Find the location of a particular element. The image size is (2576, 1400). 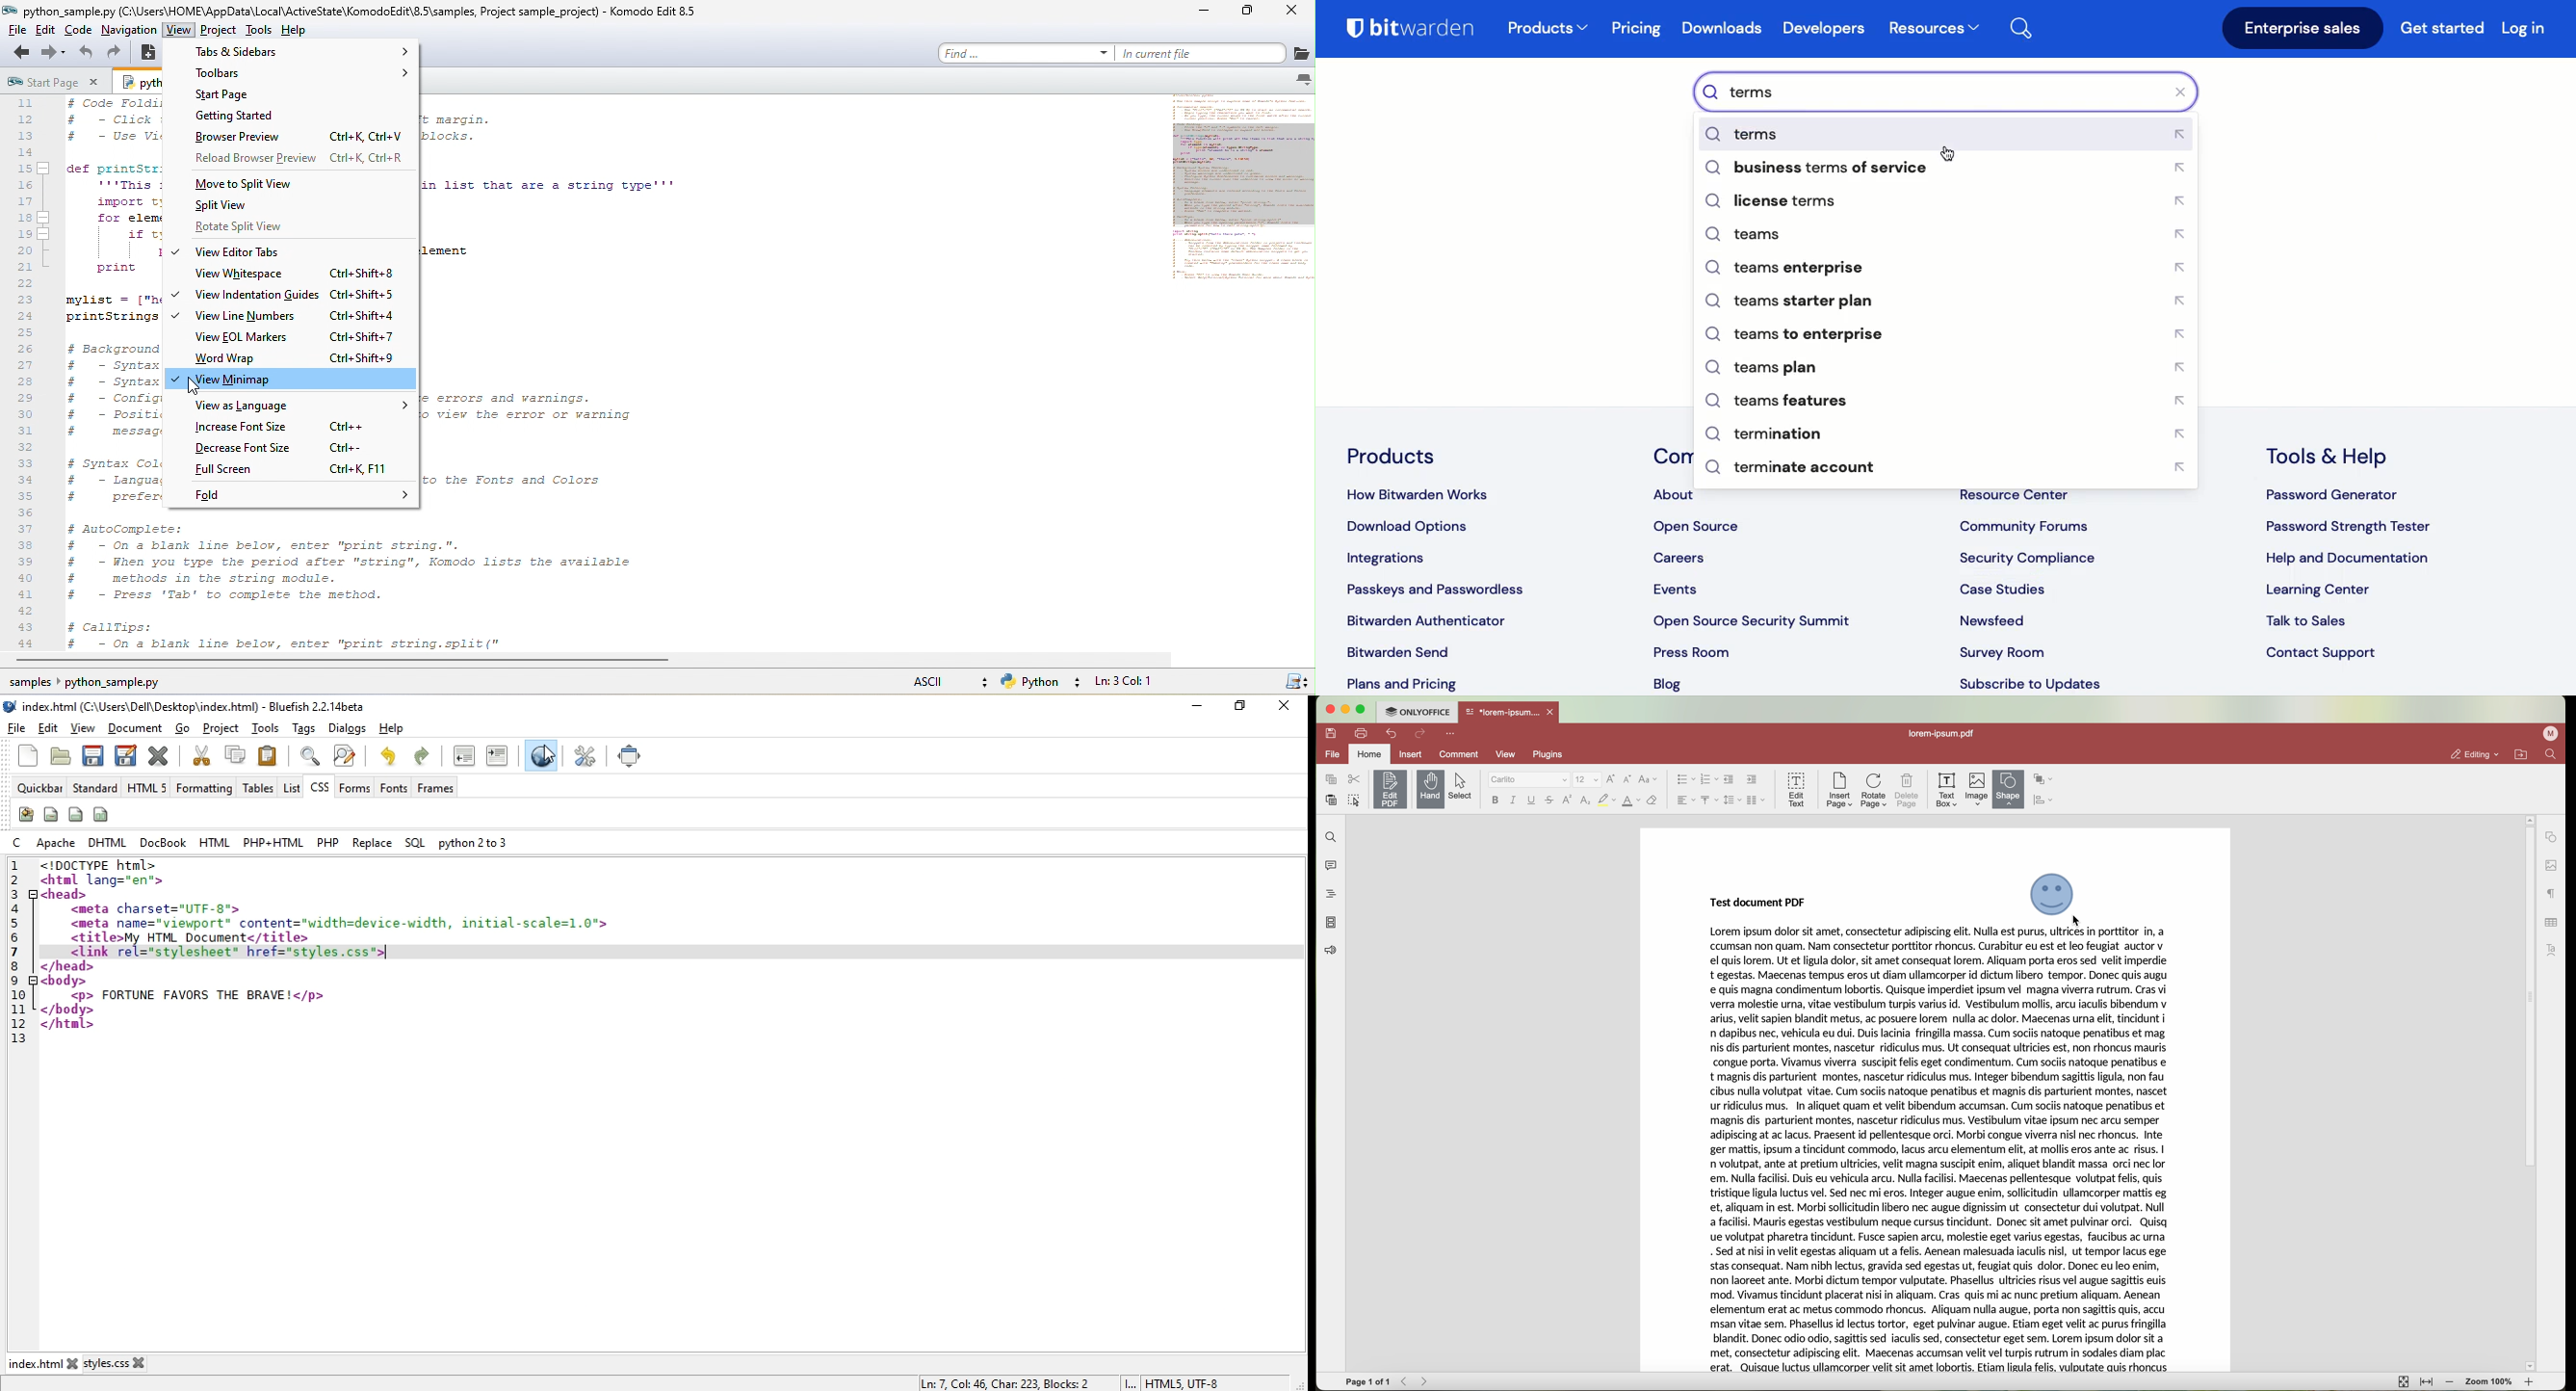

* index.html (C:\Users\Dell\Desktop\index.html) - Bluefish 2.2. 14beta is located at coordinates (202, 707).